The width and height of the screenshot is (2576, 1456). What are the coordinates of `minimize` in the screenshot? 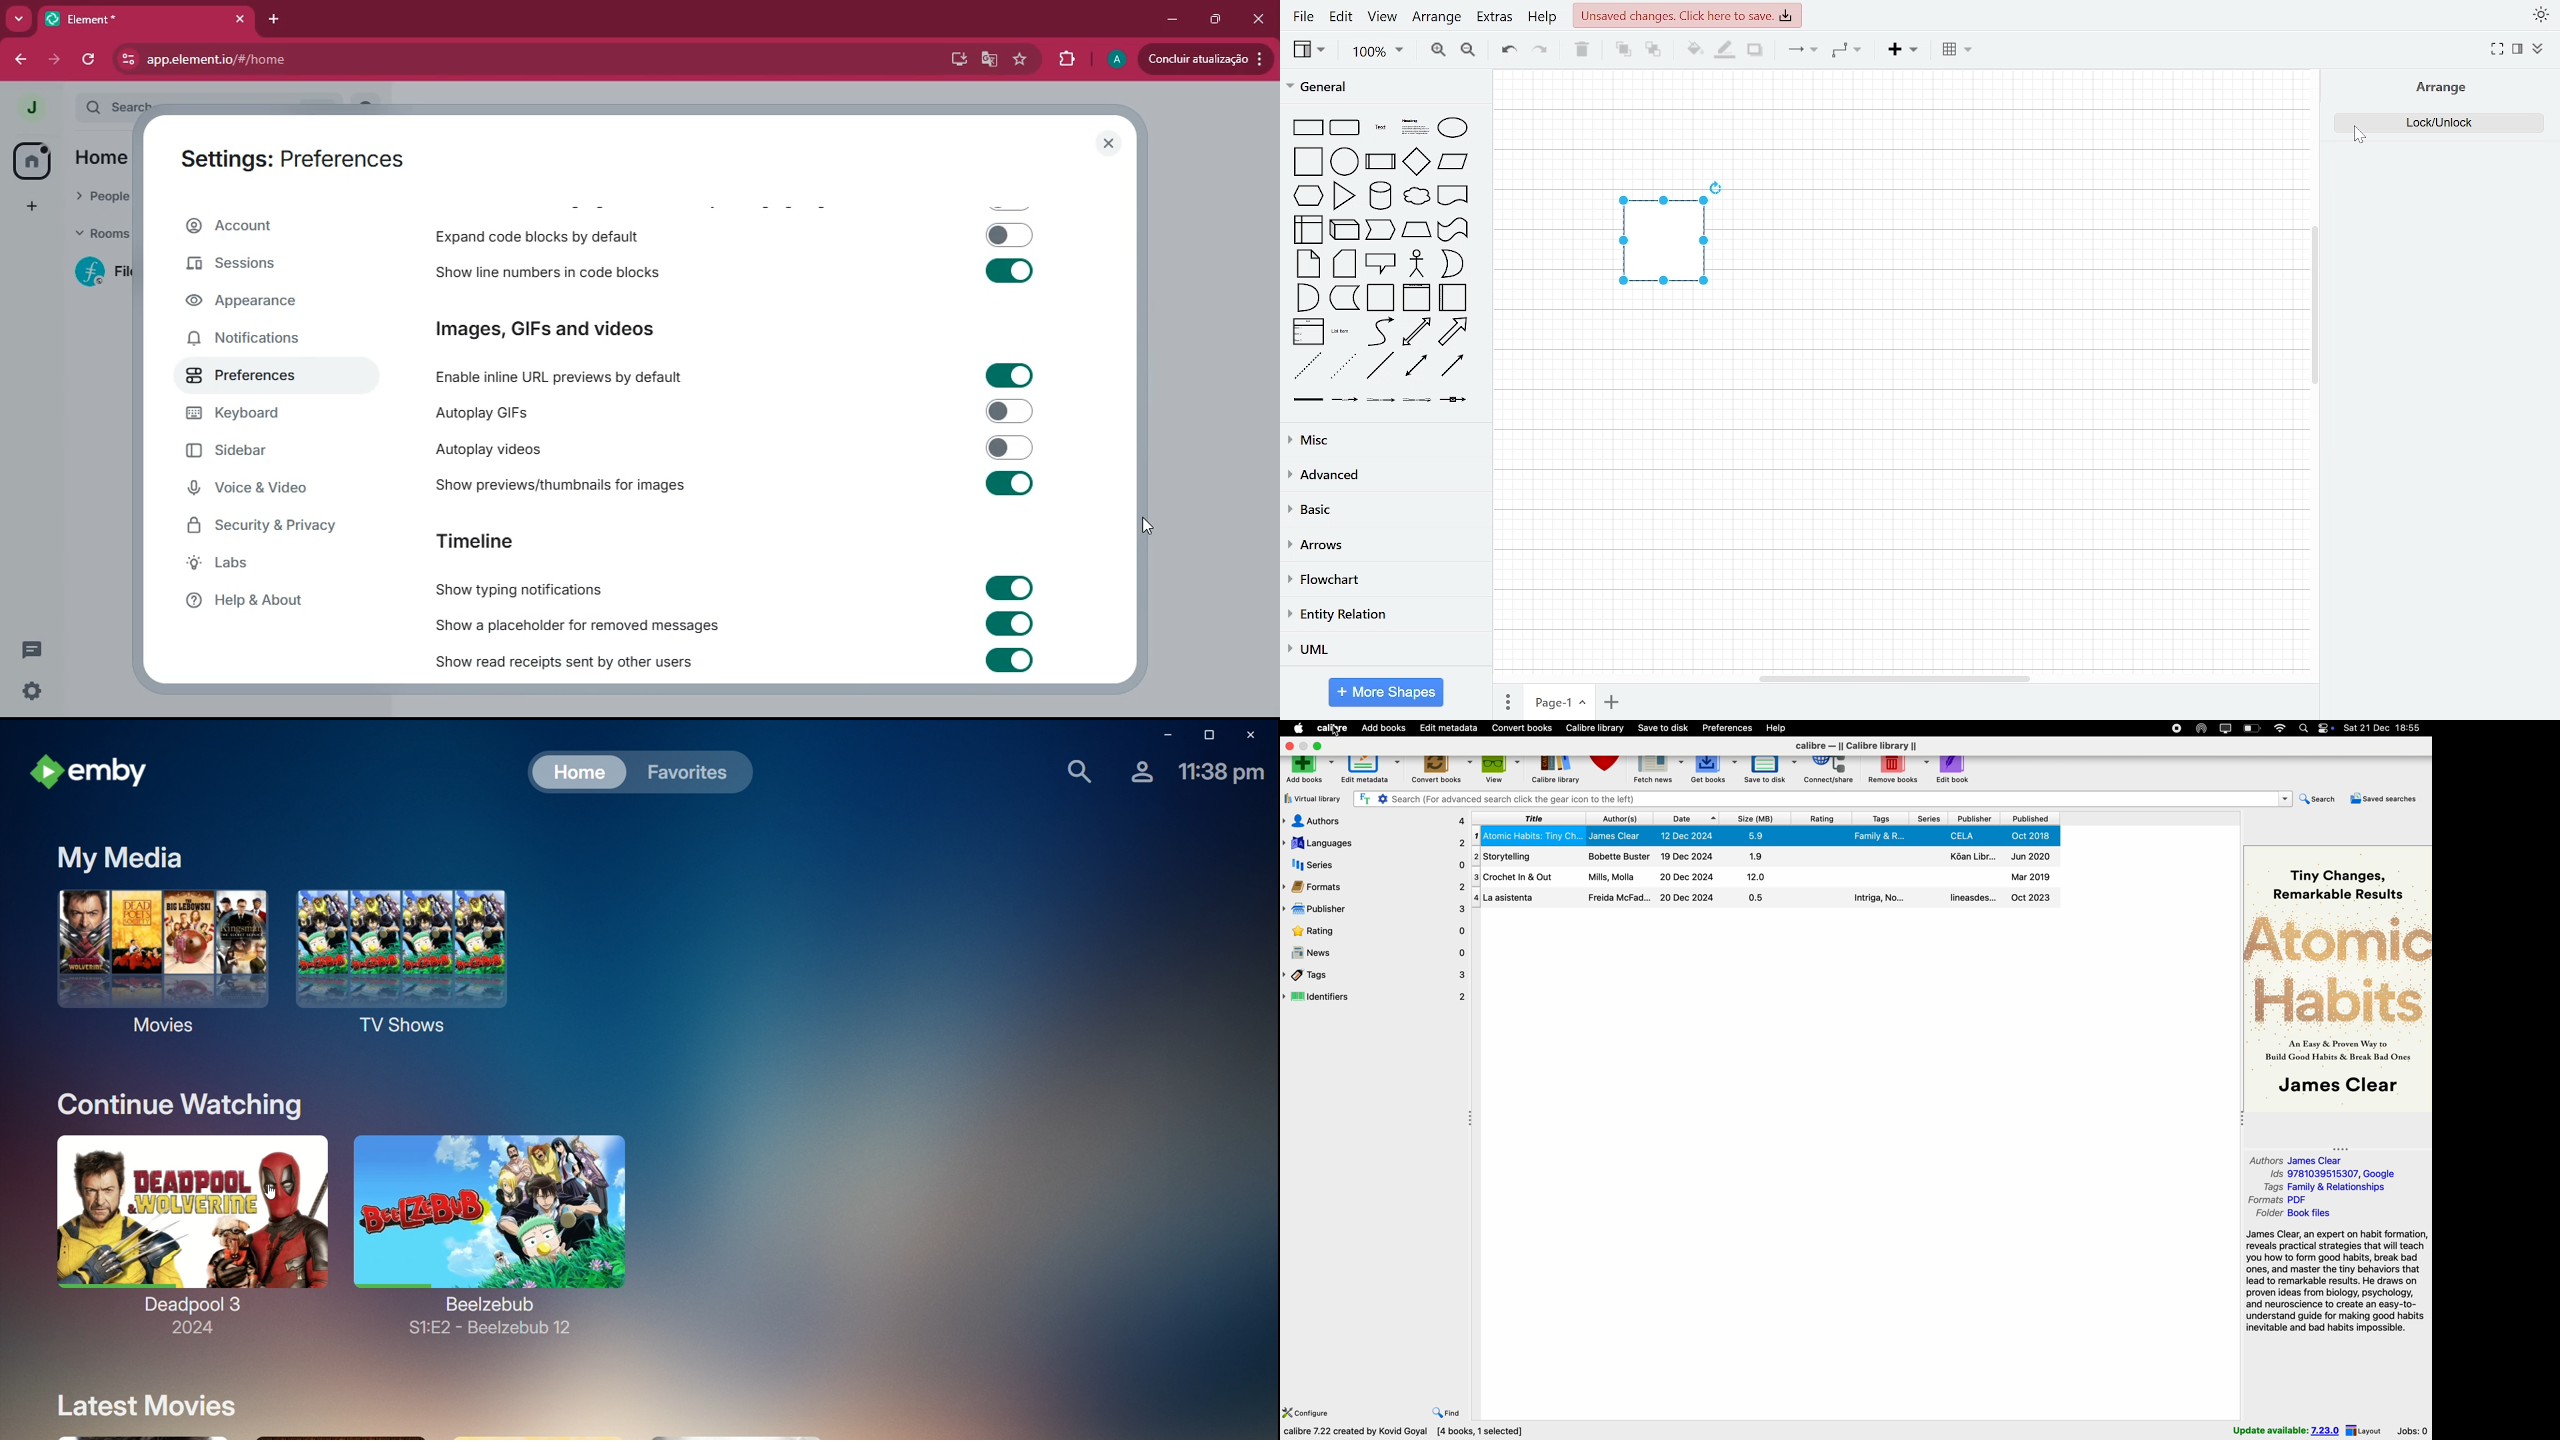 It's located at (1173, 20).